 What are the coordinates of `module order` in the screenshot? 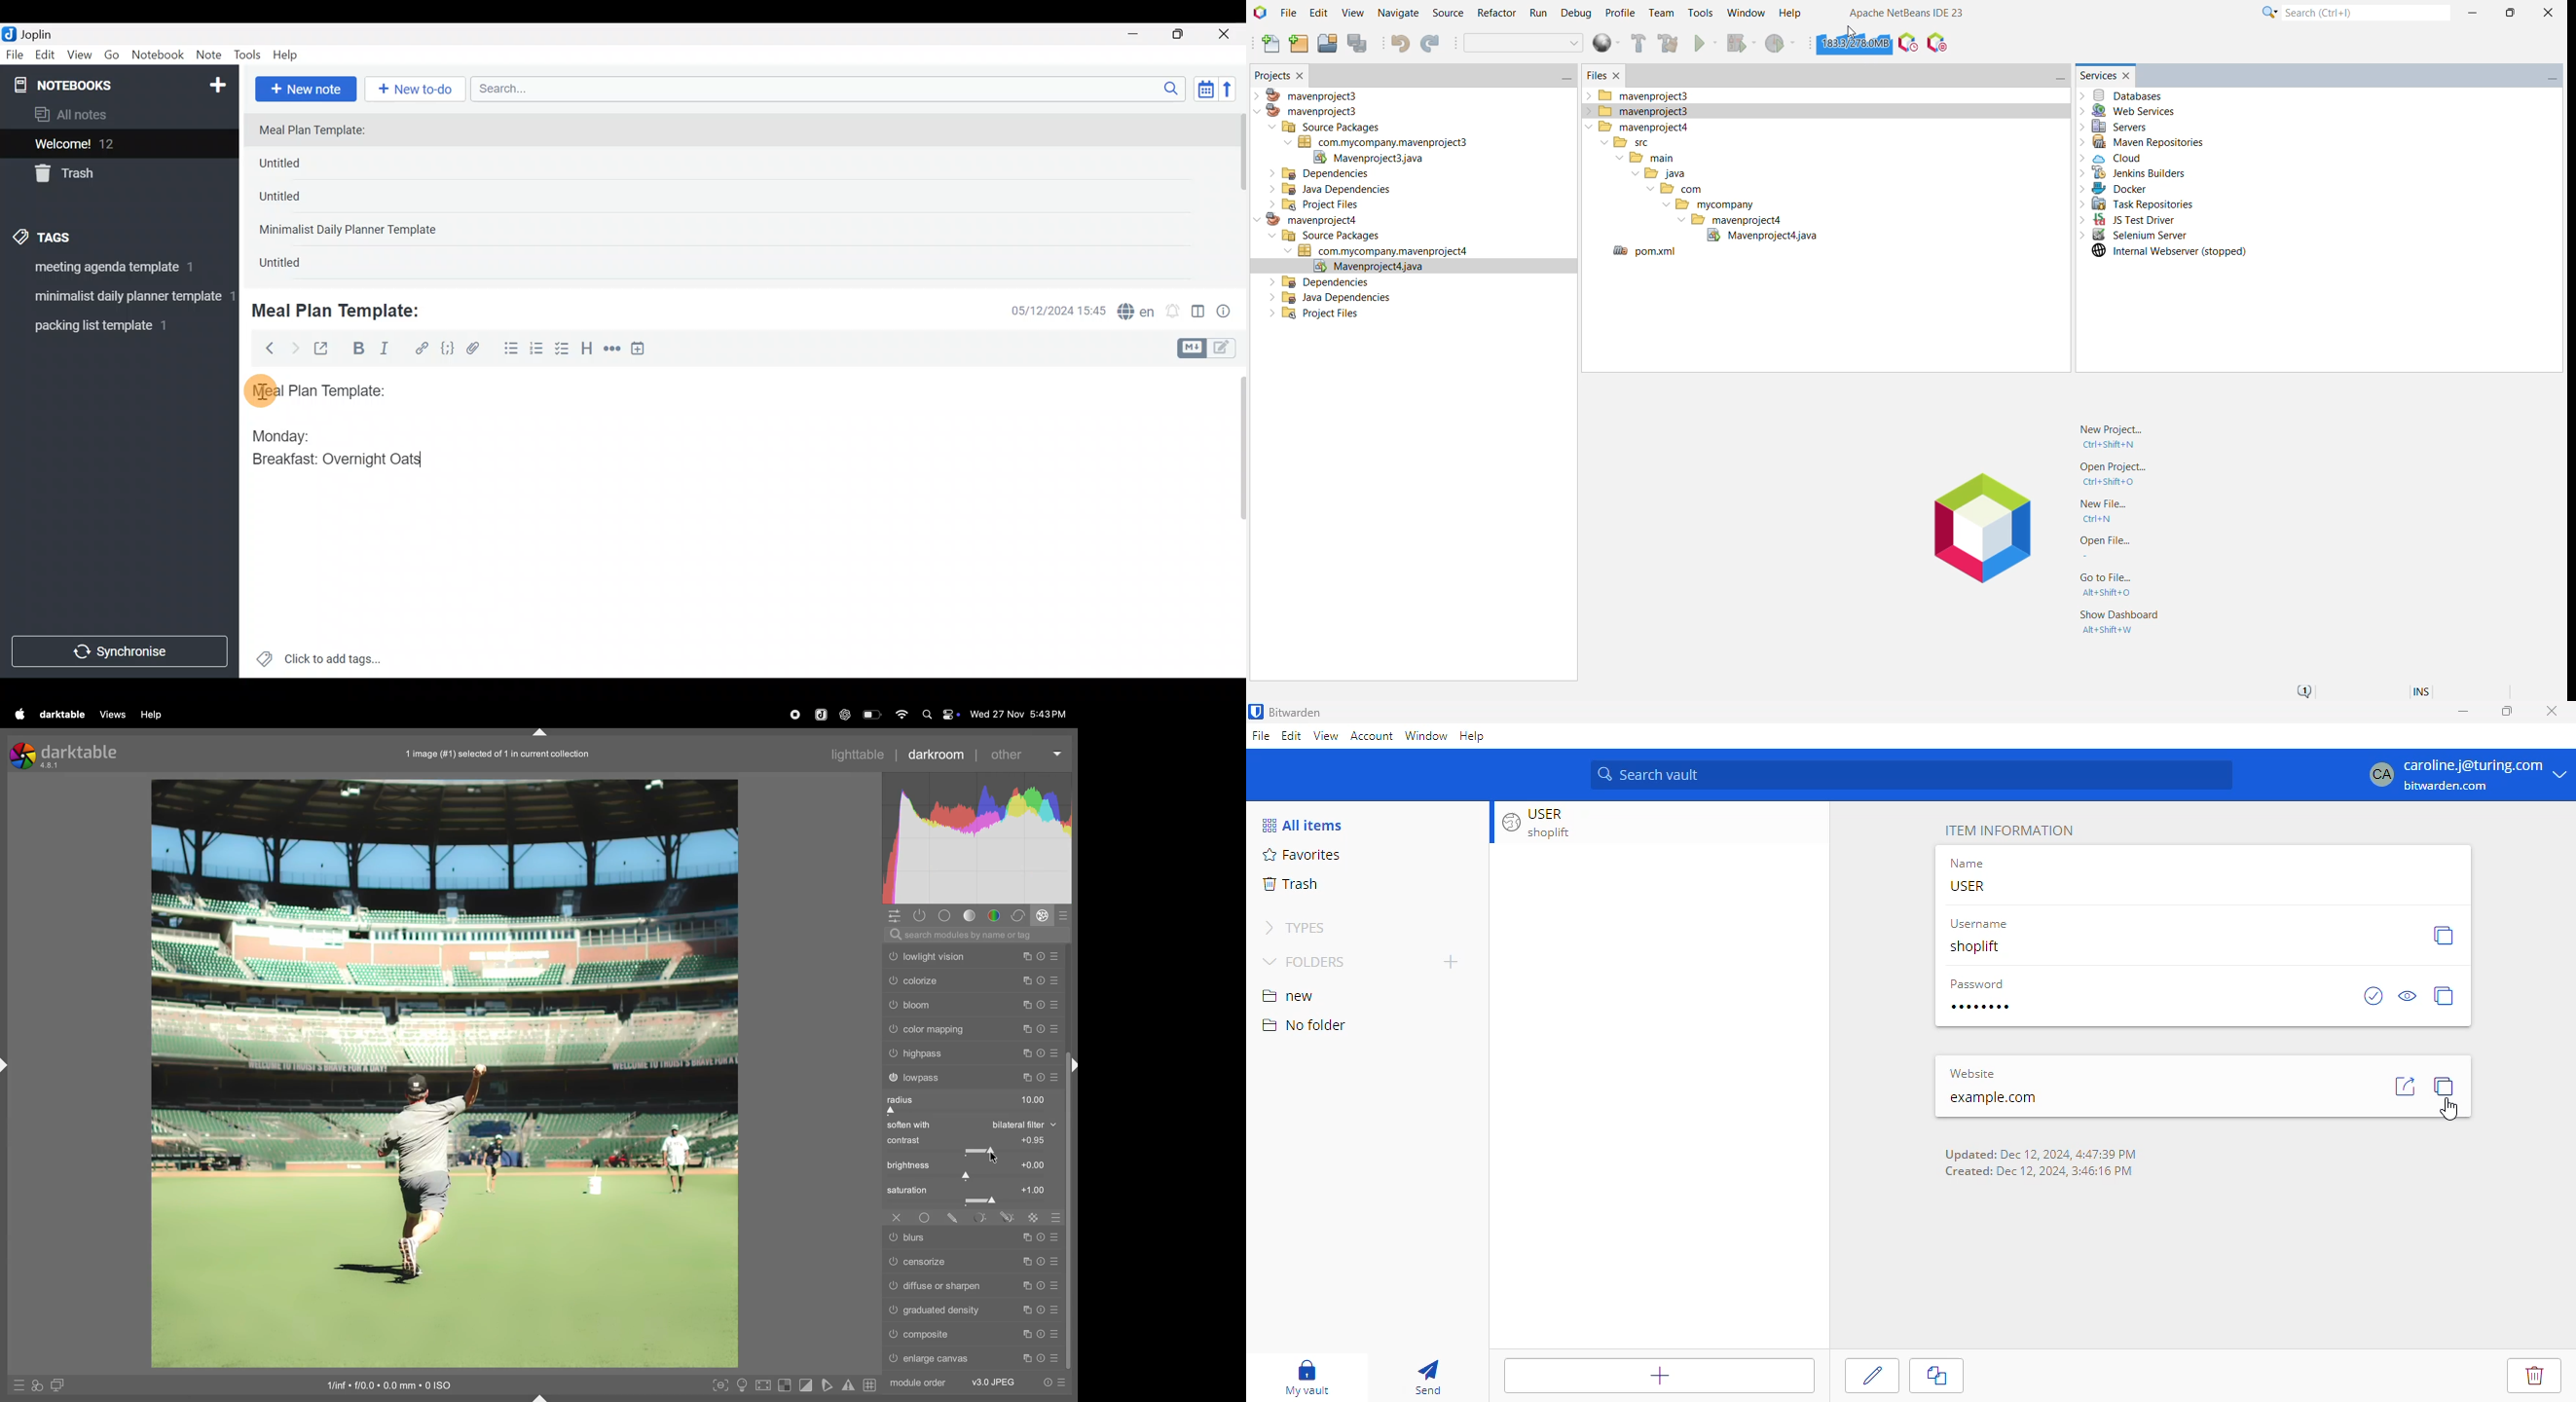 It's located at (978, 1381).